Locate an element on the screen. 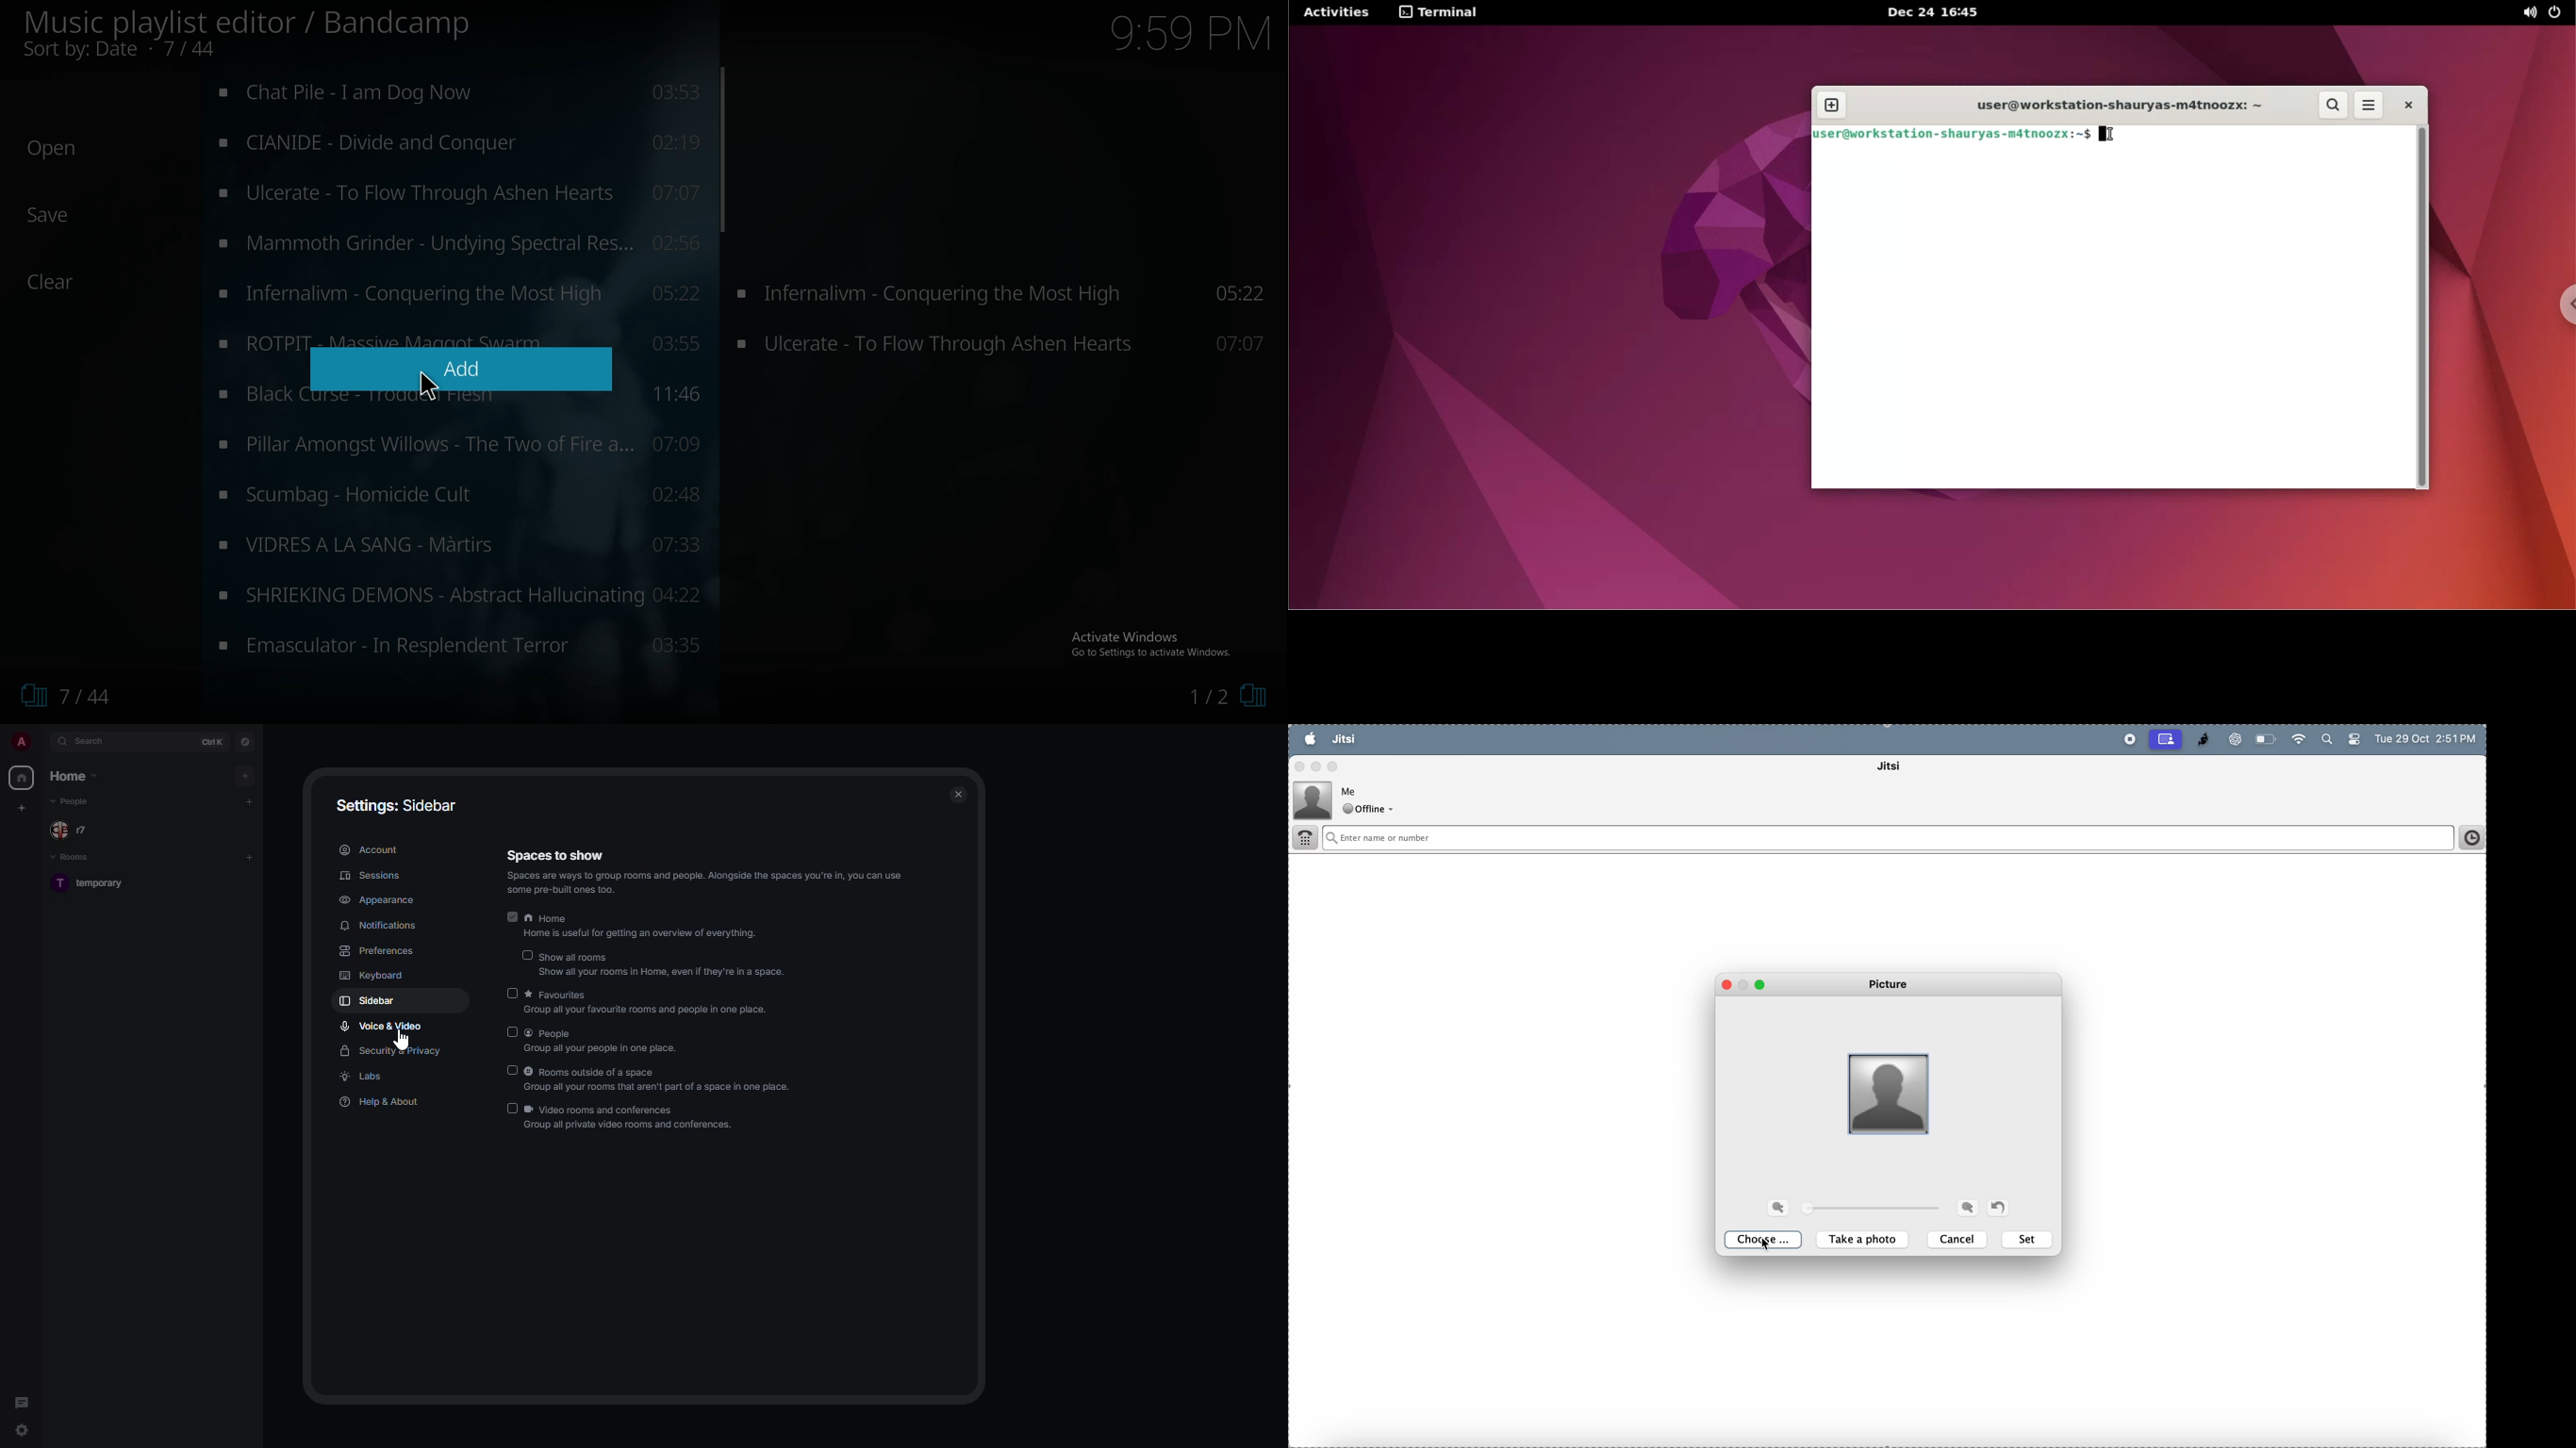  music is located at coordinates (463, 593).